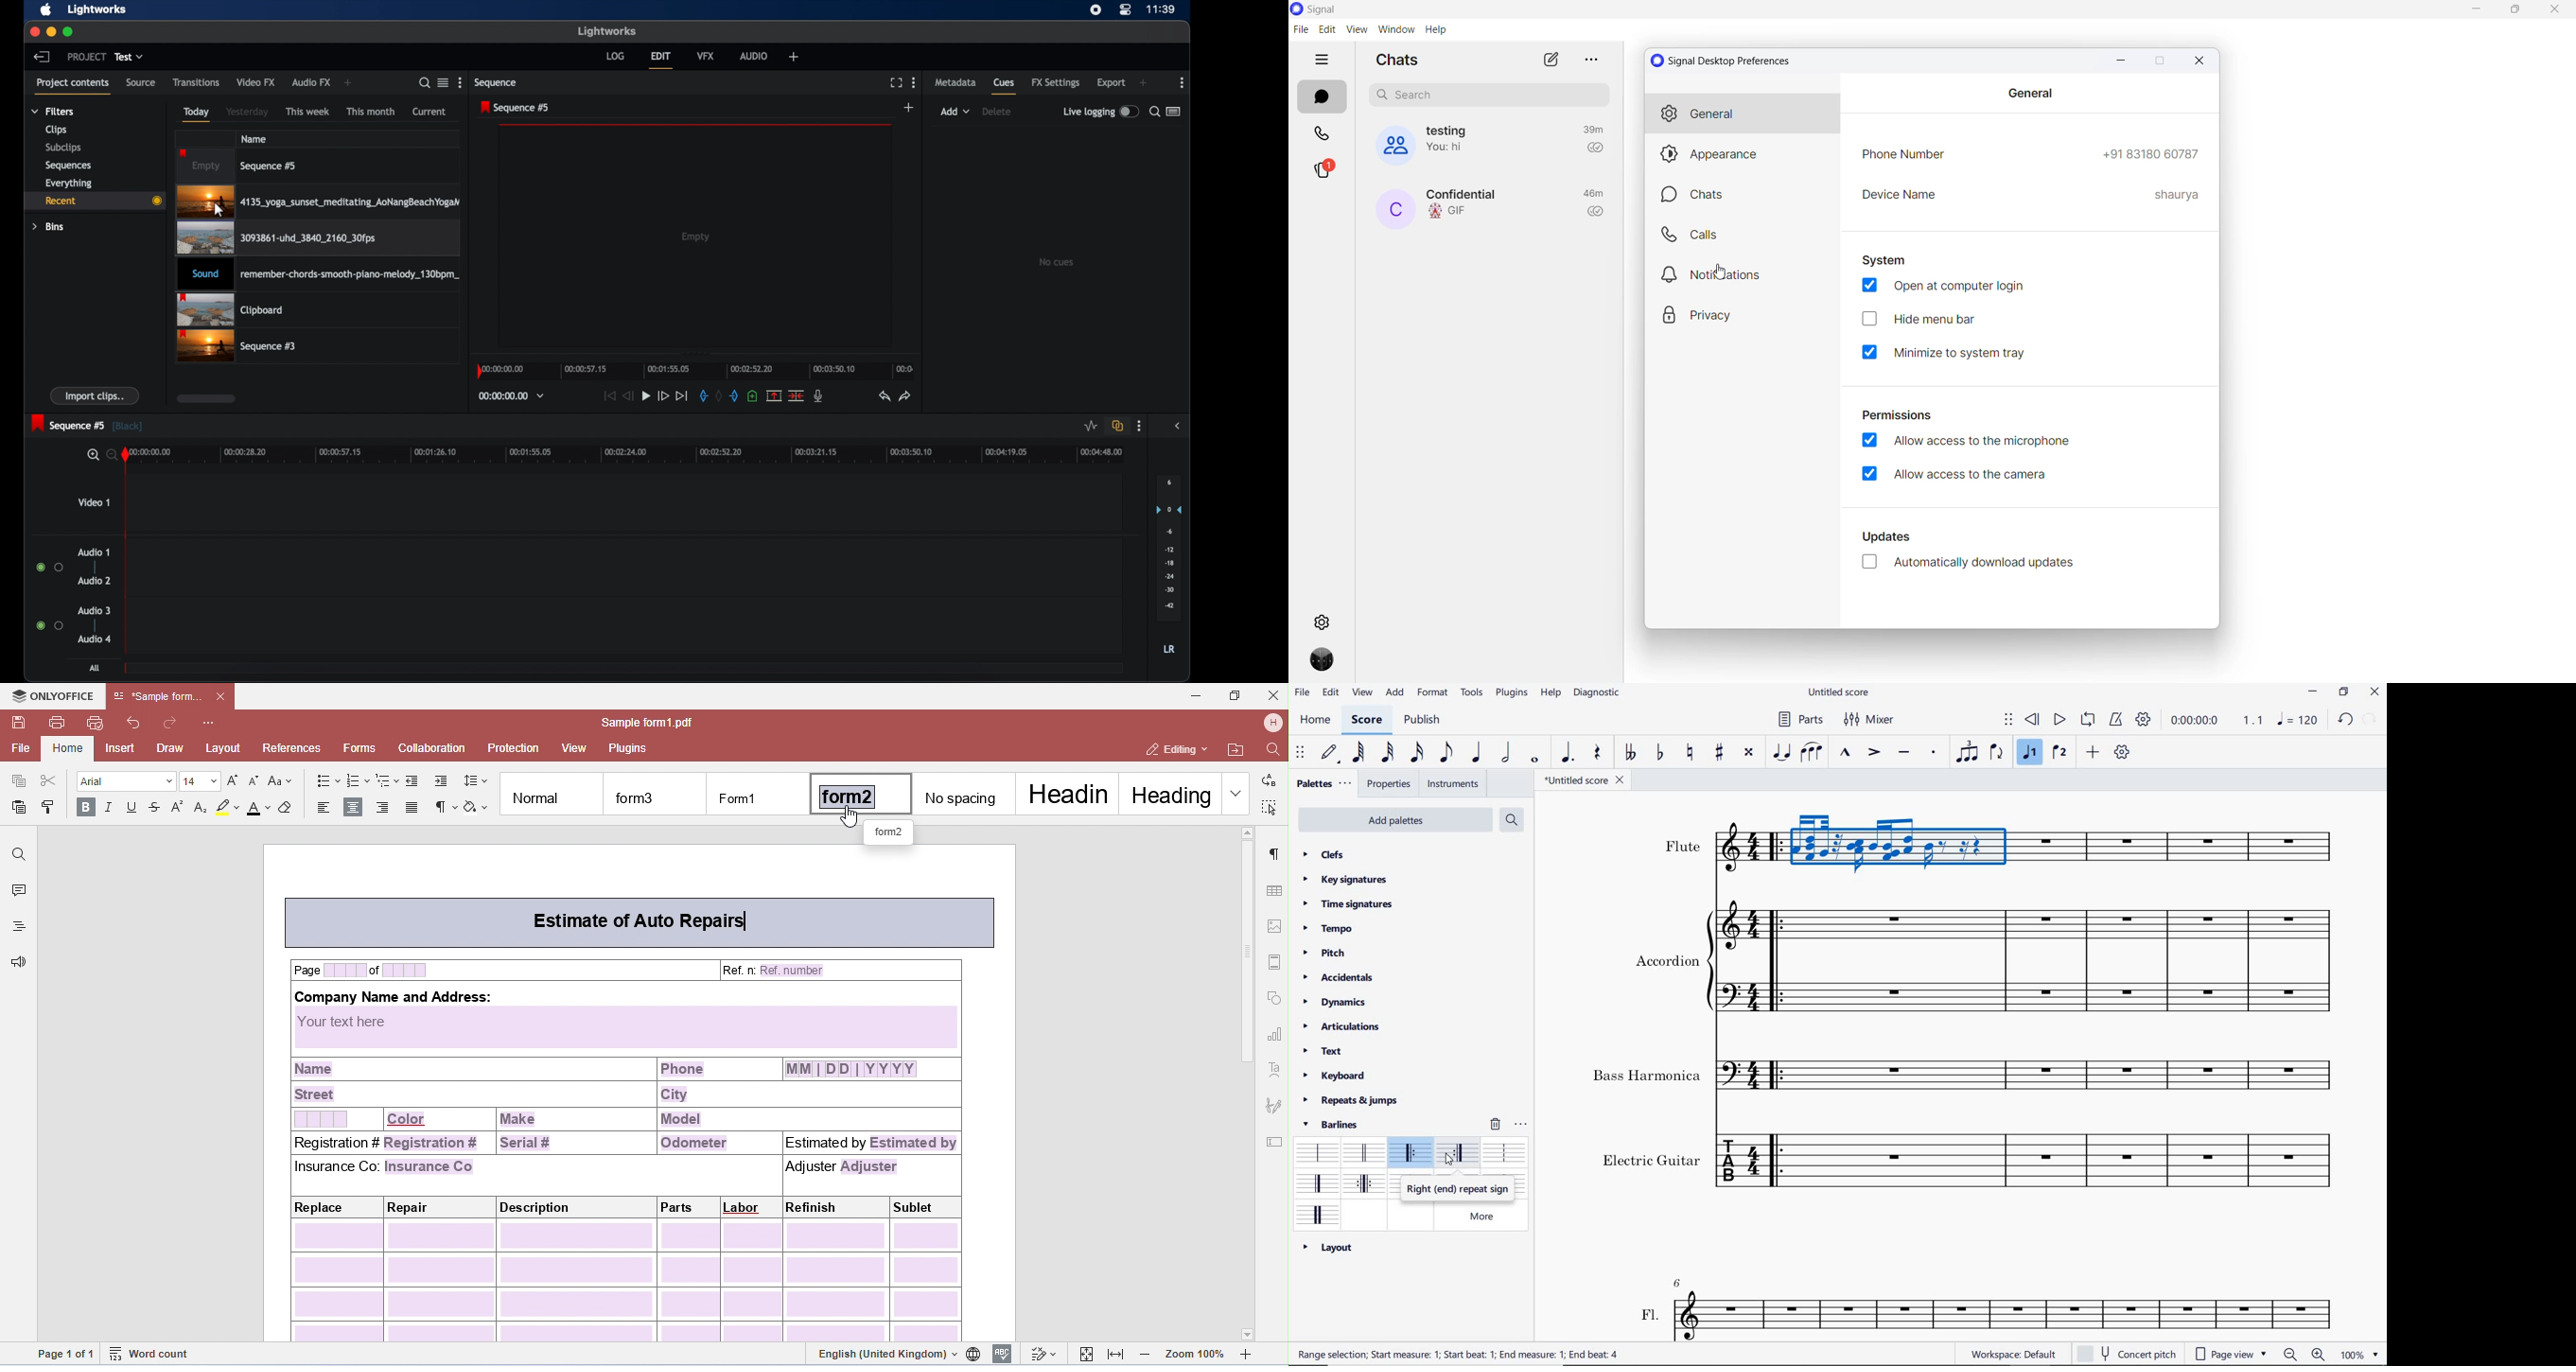  Describe the element at coordinates (1740, 1072) in the screenshot. I see `Instrument: Bass Harmonica` at that location.